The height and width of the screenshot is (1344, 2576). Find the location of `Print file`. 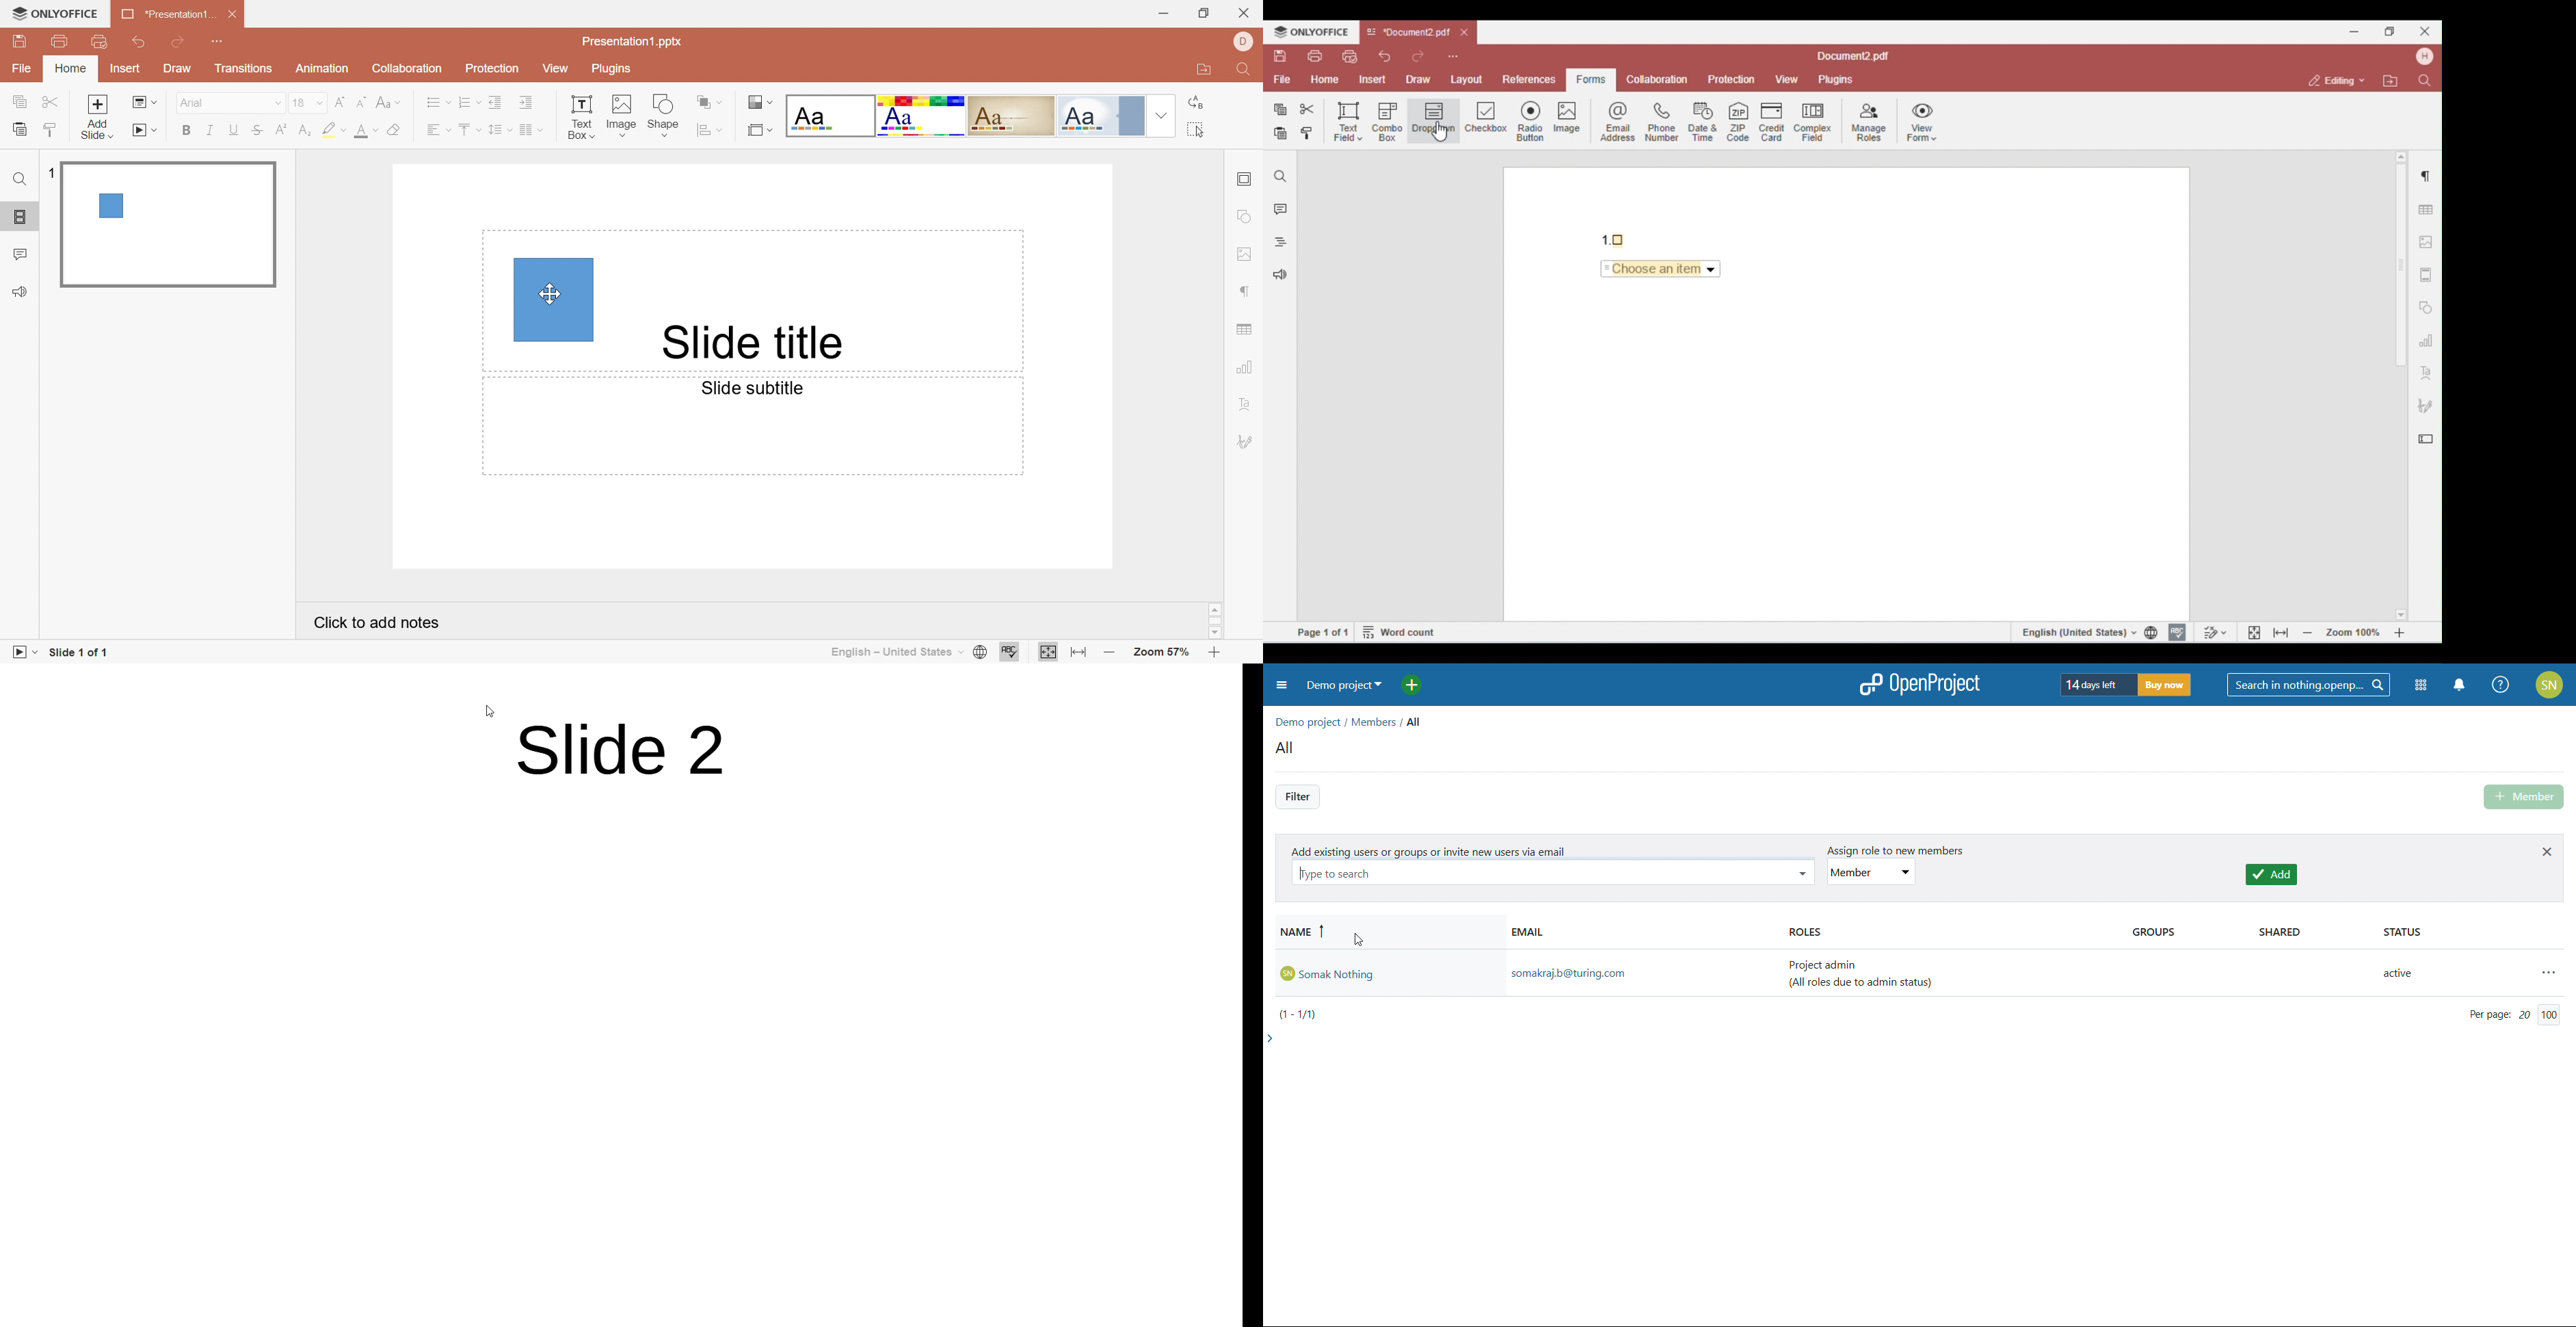

Print file is located at coordinates (58, 43).